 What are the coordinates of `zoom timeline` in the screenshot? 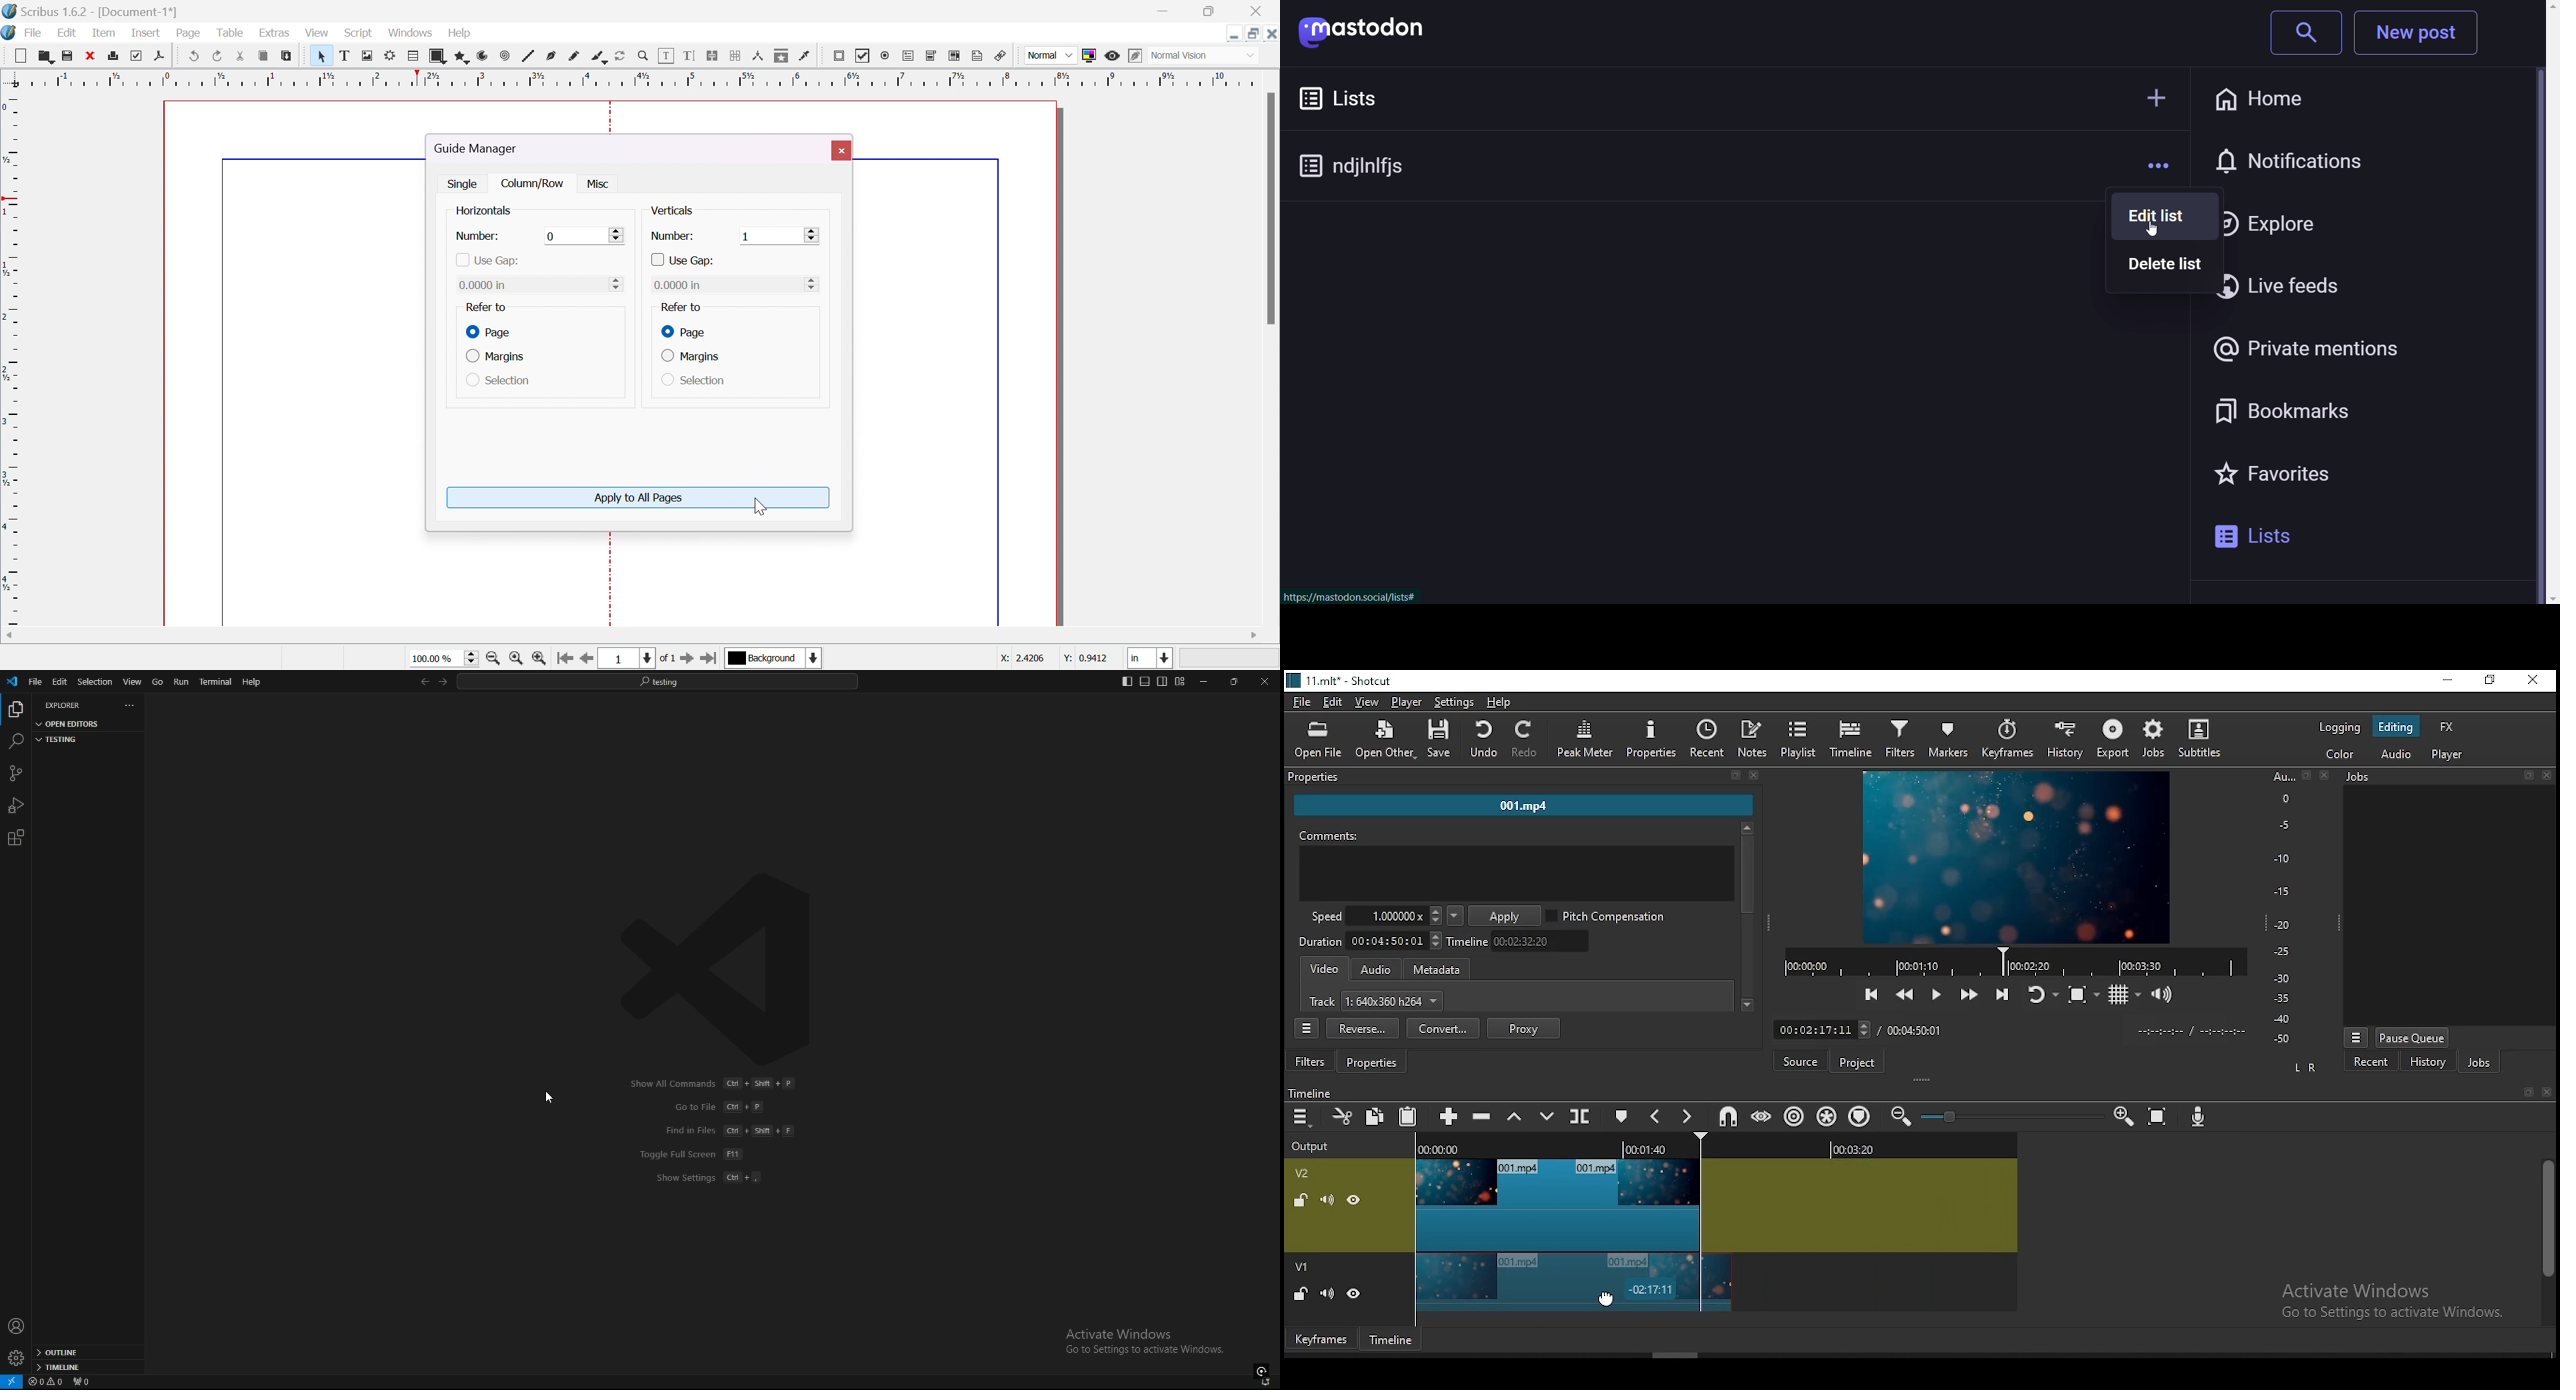 It's located at (2125, 1114).